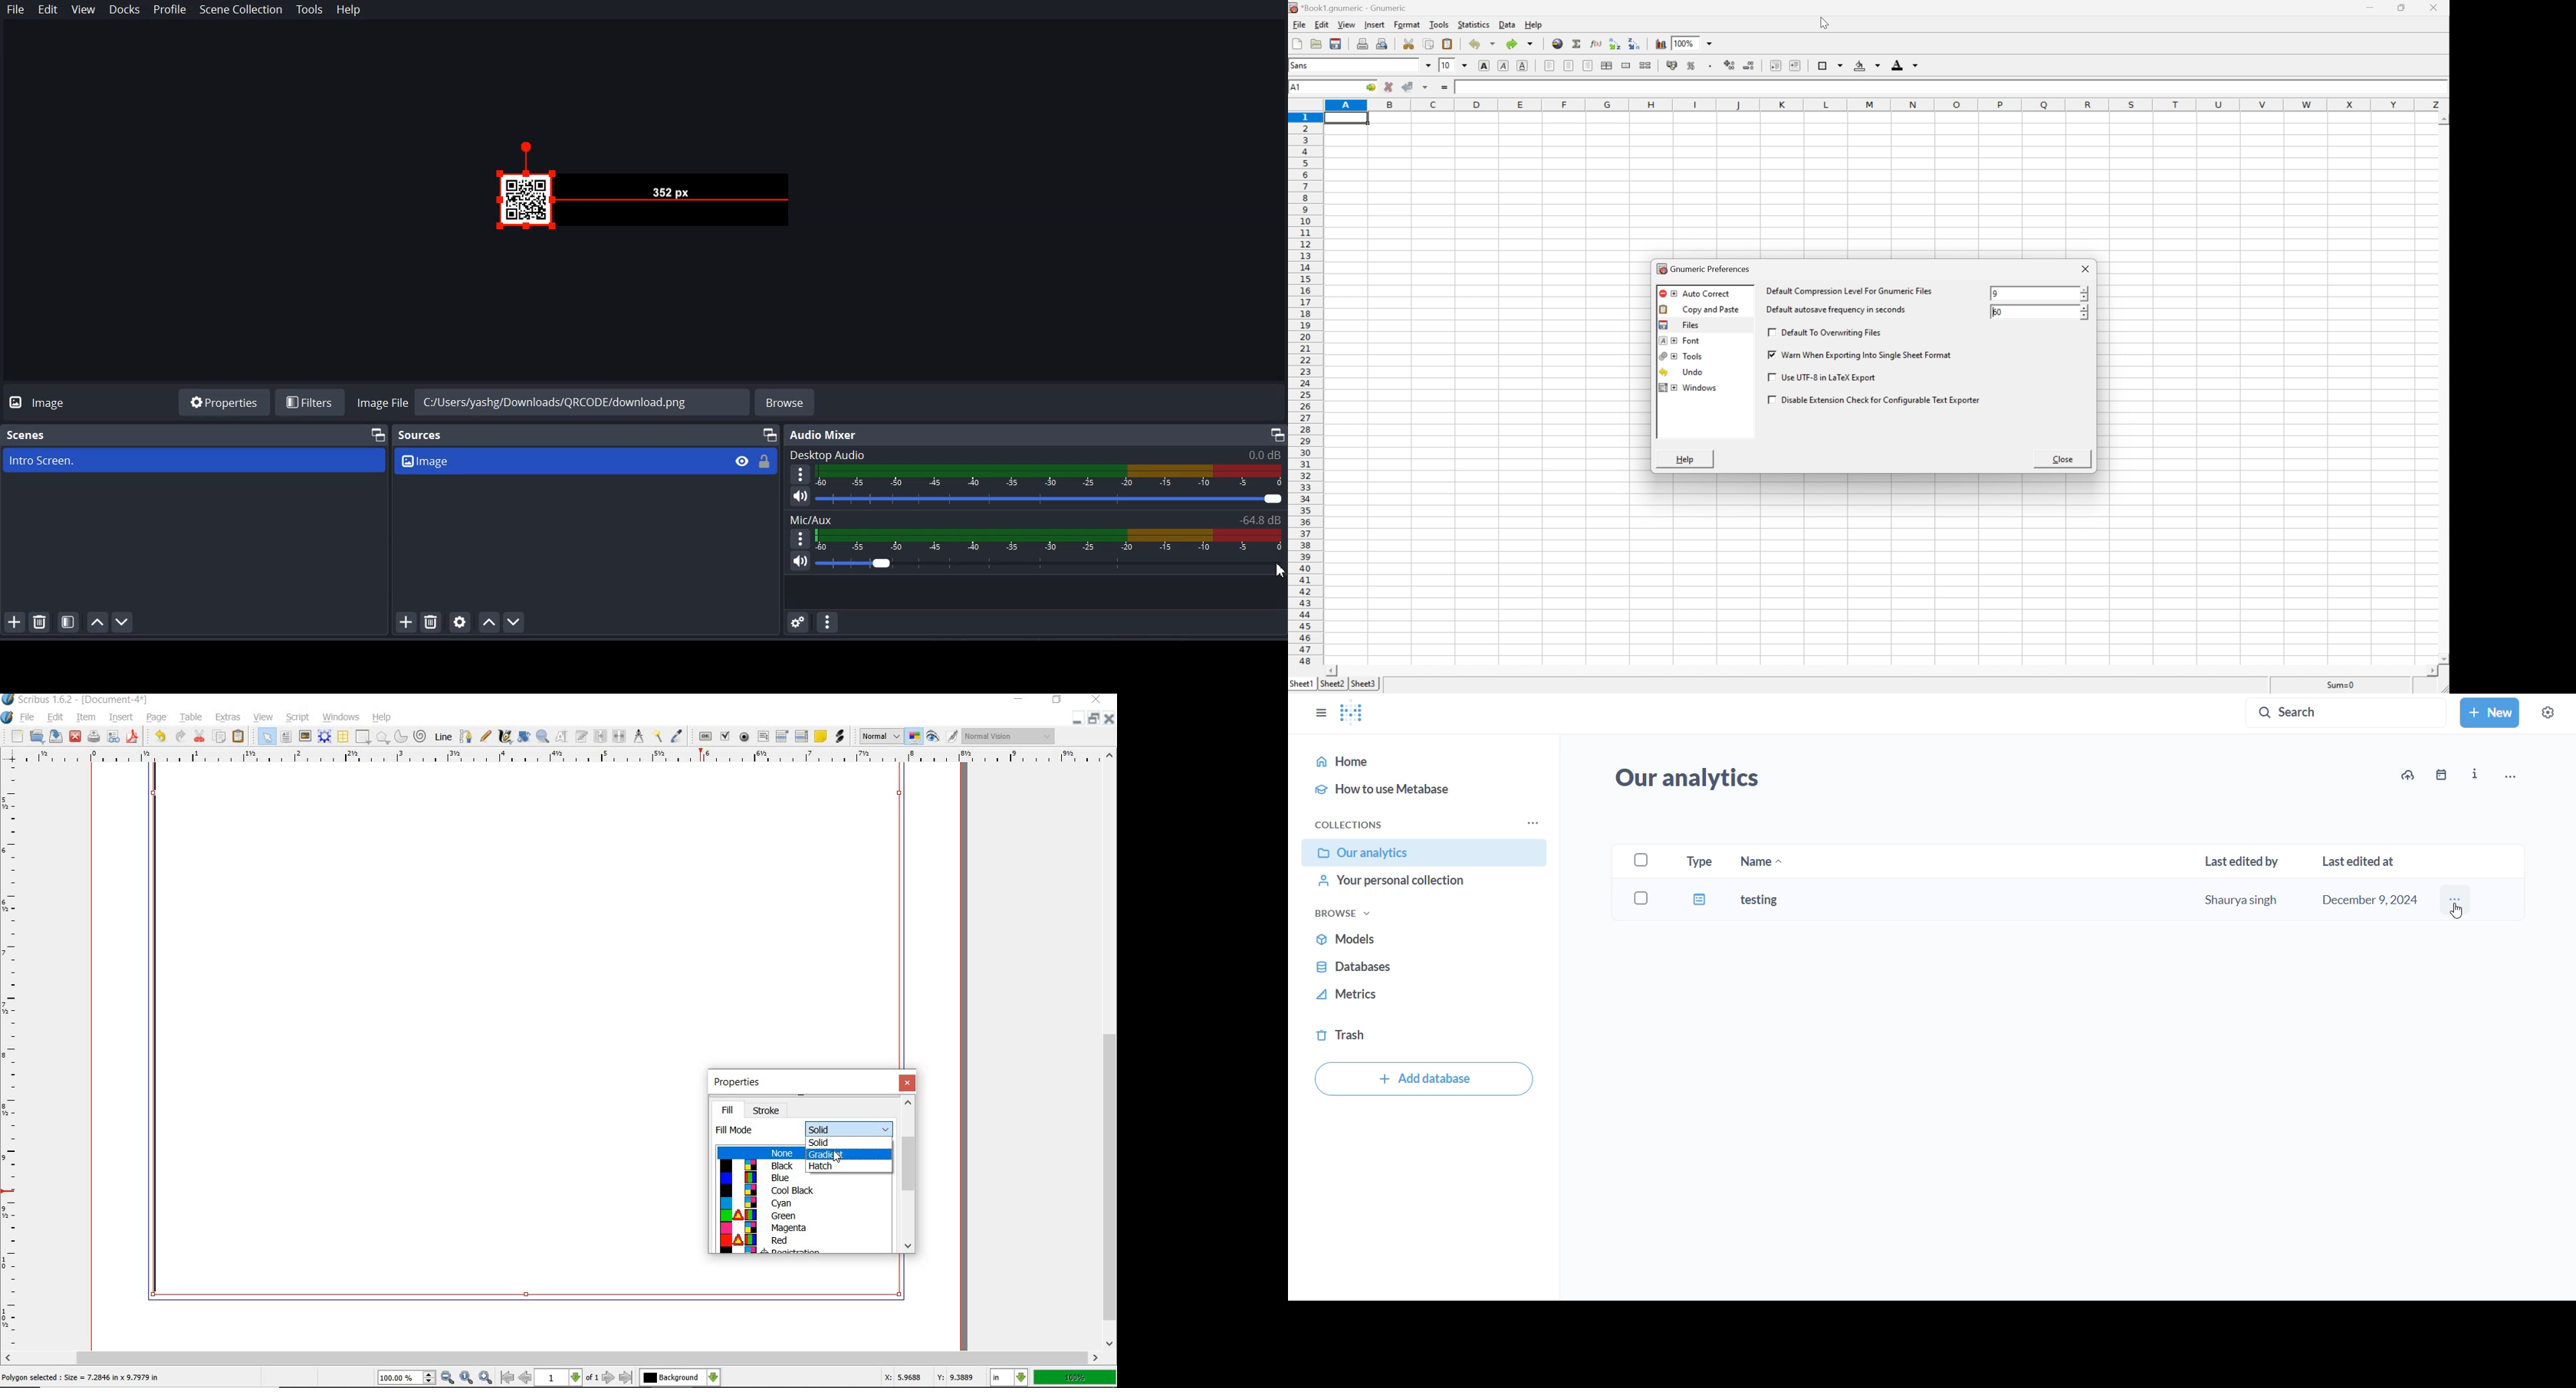 The height and width of the screenshot is (1400, 2576). Describe the element at coordinates (349, 10) in the screenshot. I see `Help` at that location.